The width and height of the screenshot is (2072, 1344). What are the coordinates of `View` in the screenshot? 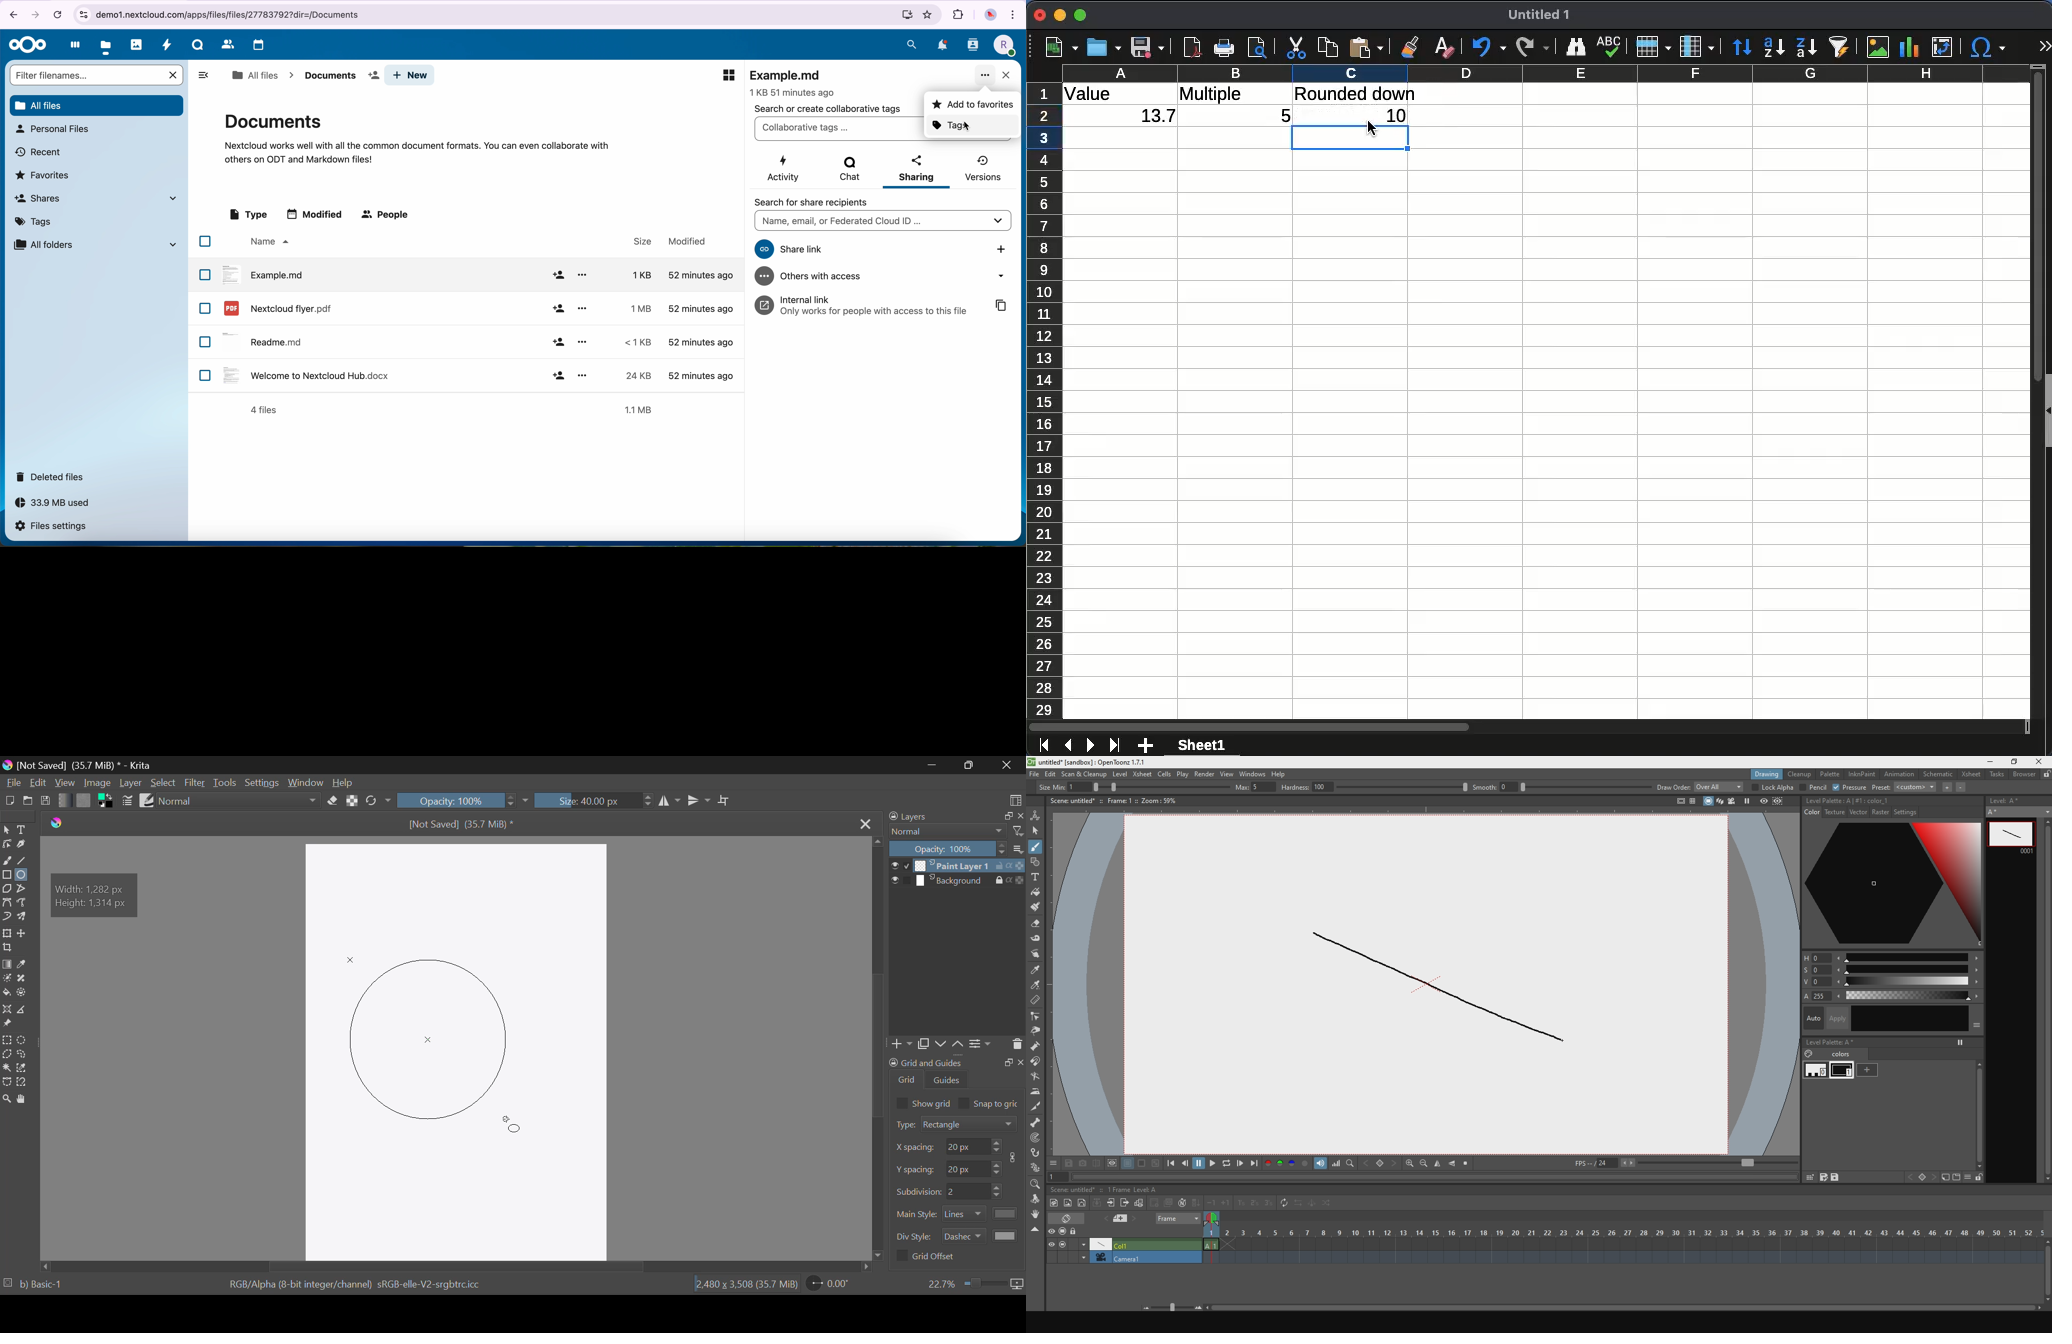 It's located at (65, 784).